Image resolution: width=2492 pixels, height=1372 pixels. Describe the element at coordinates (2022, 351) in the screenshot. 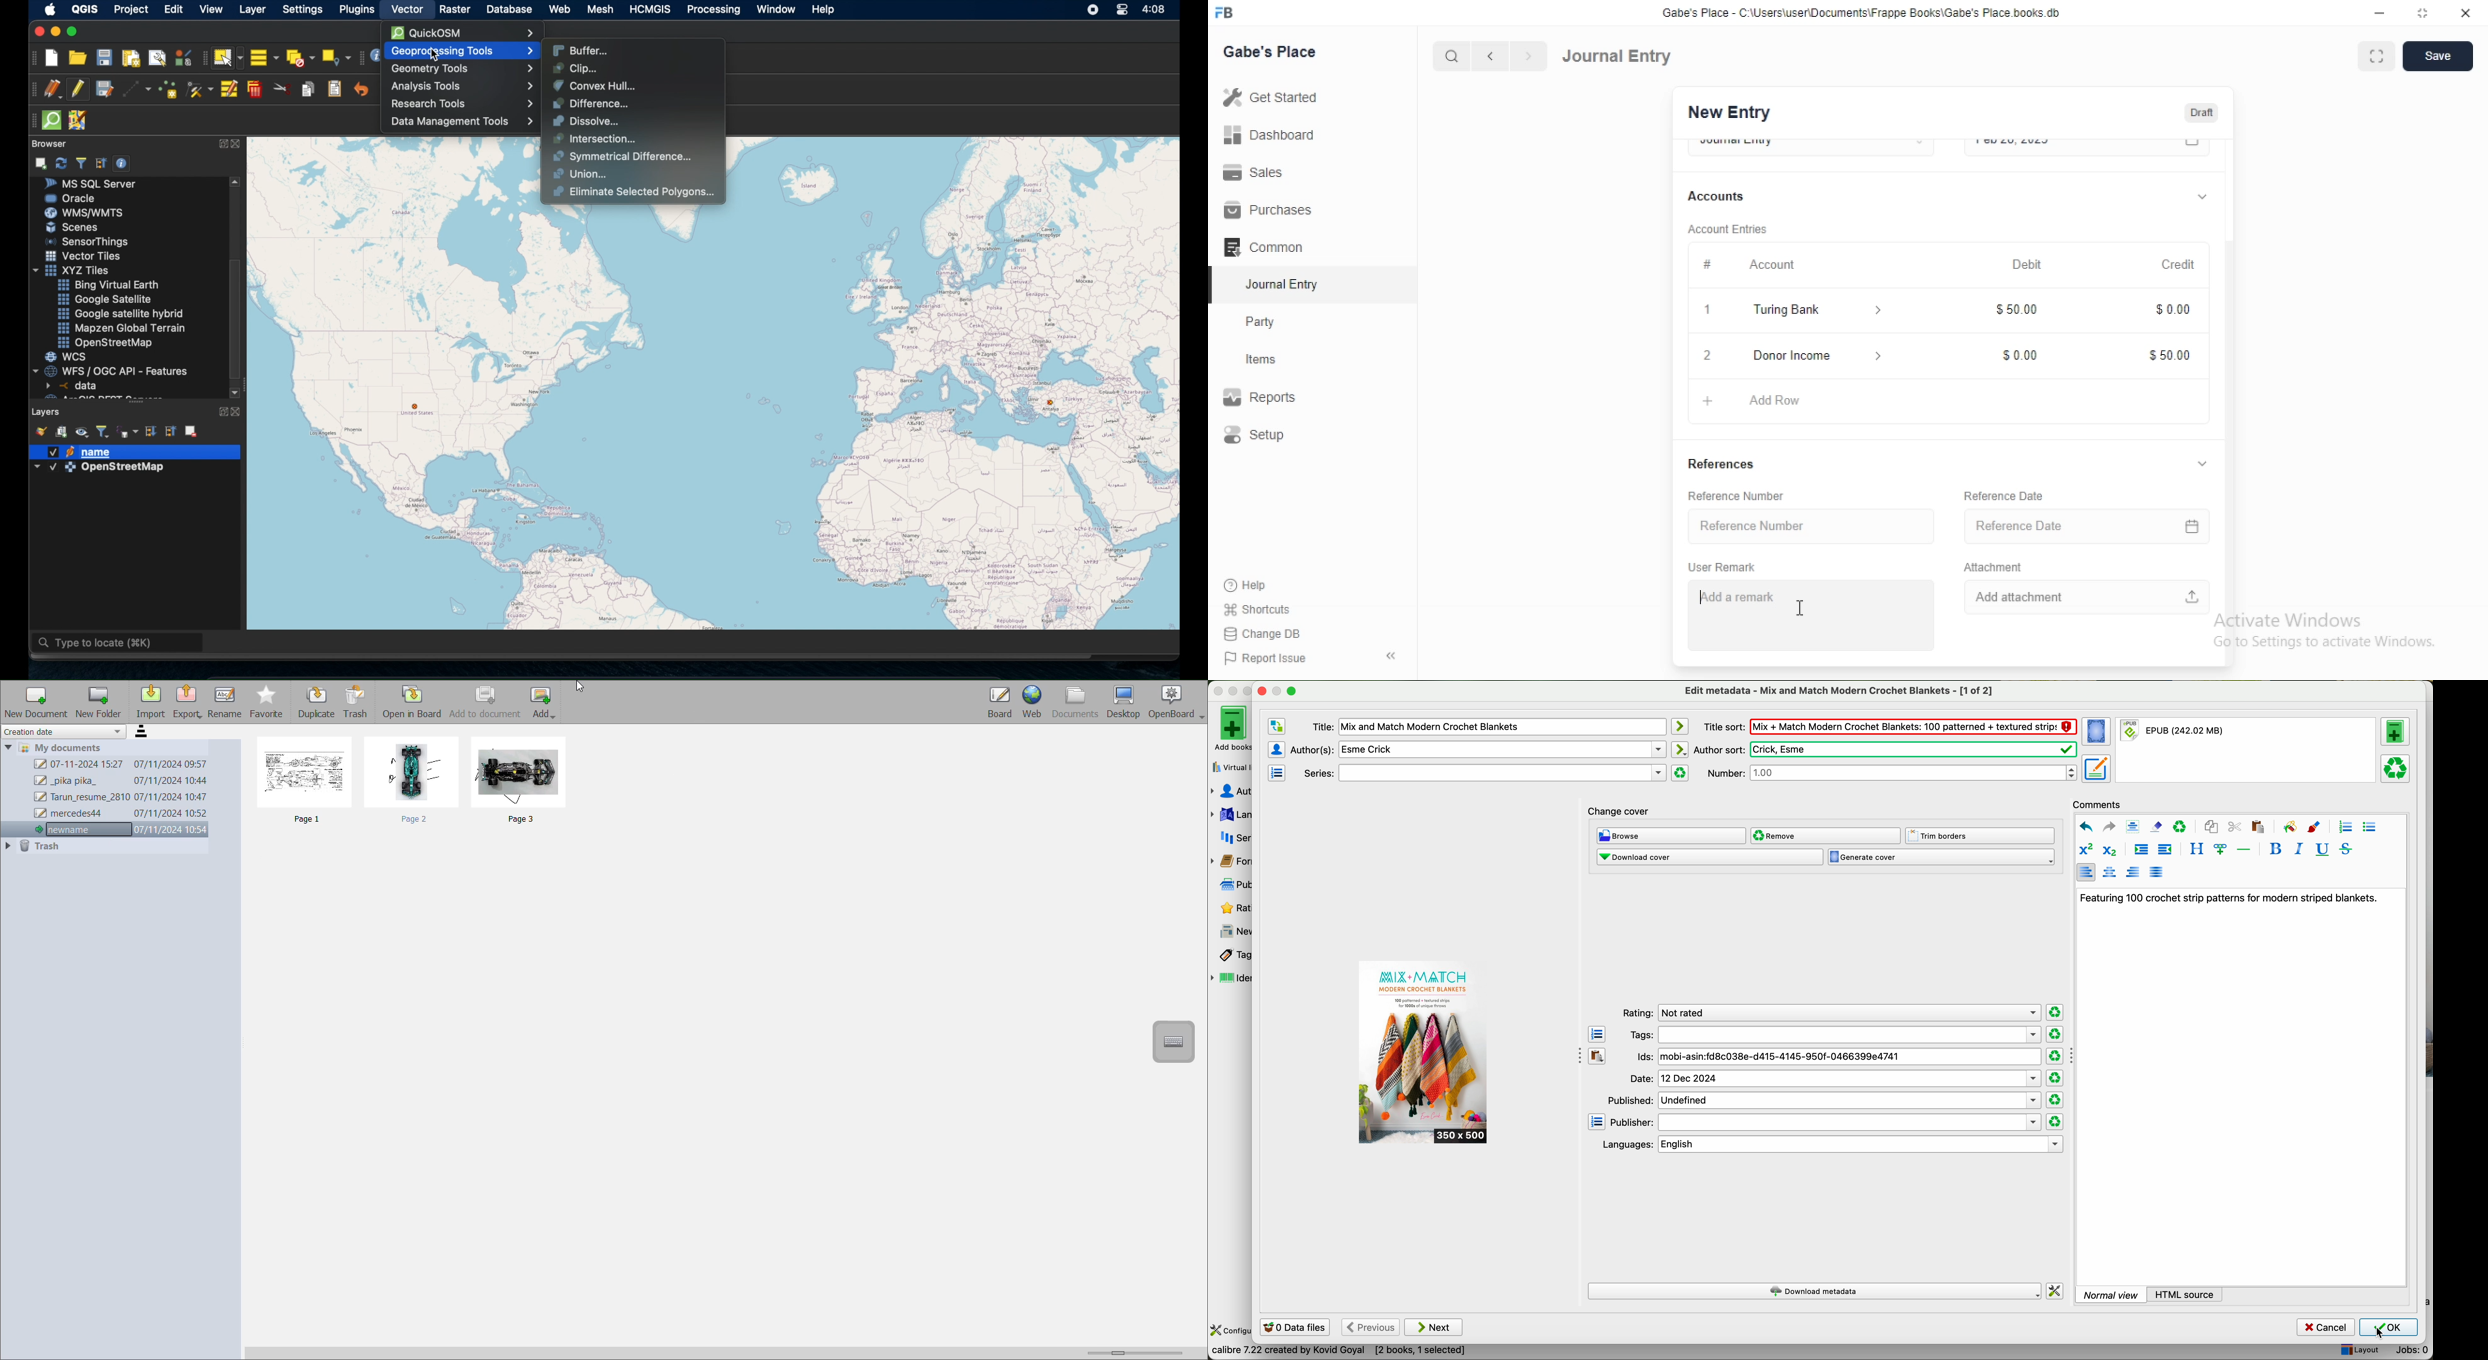

I see `$000` at that location.